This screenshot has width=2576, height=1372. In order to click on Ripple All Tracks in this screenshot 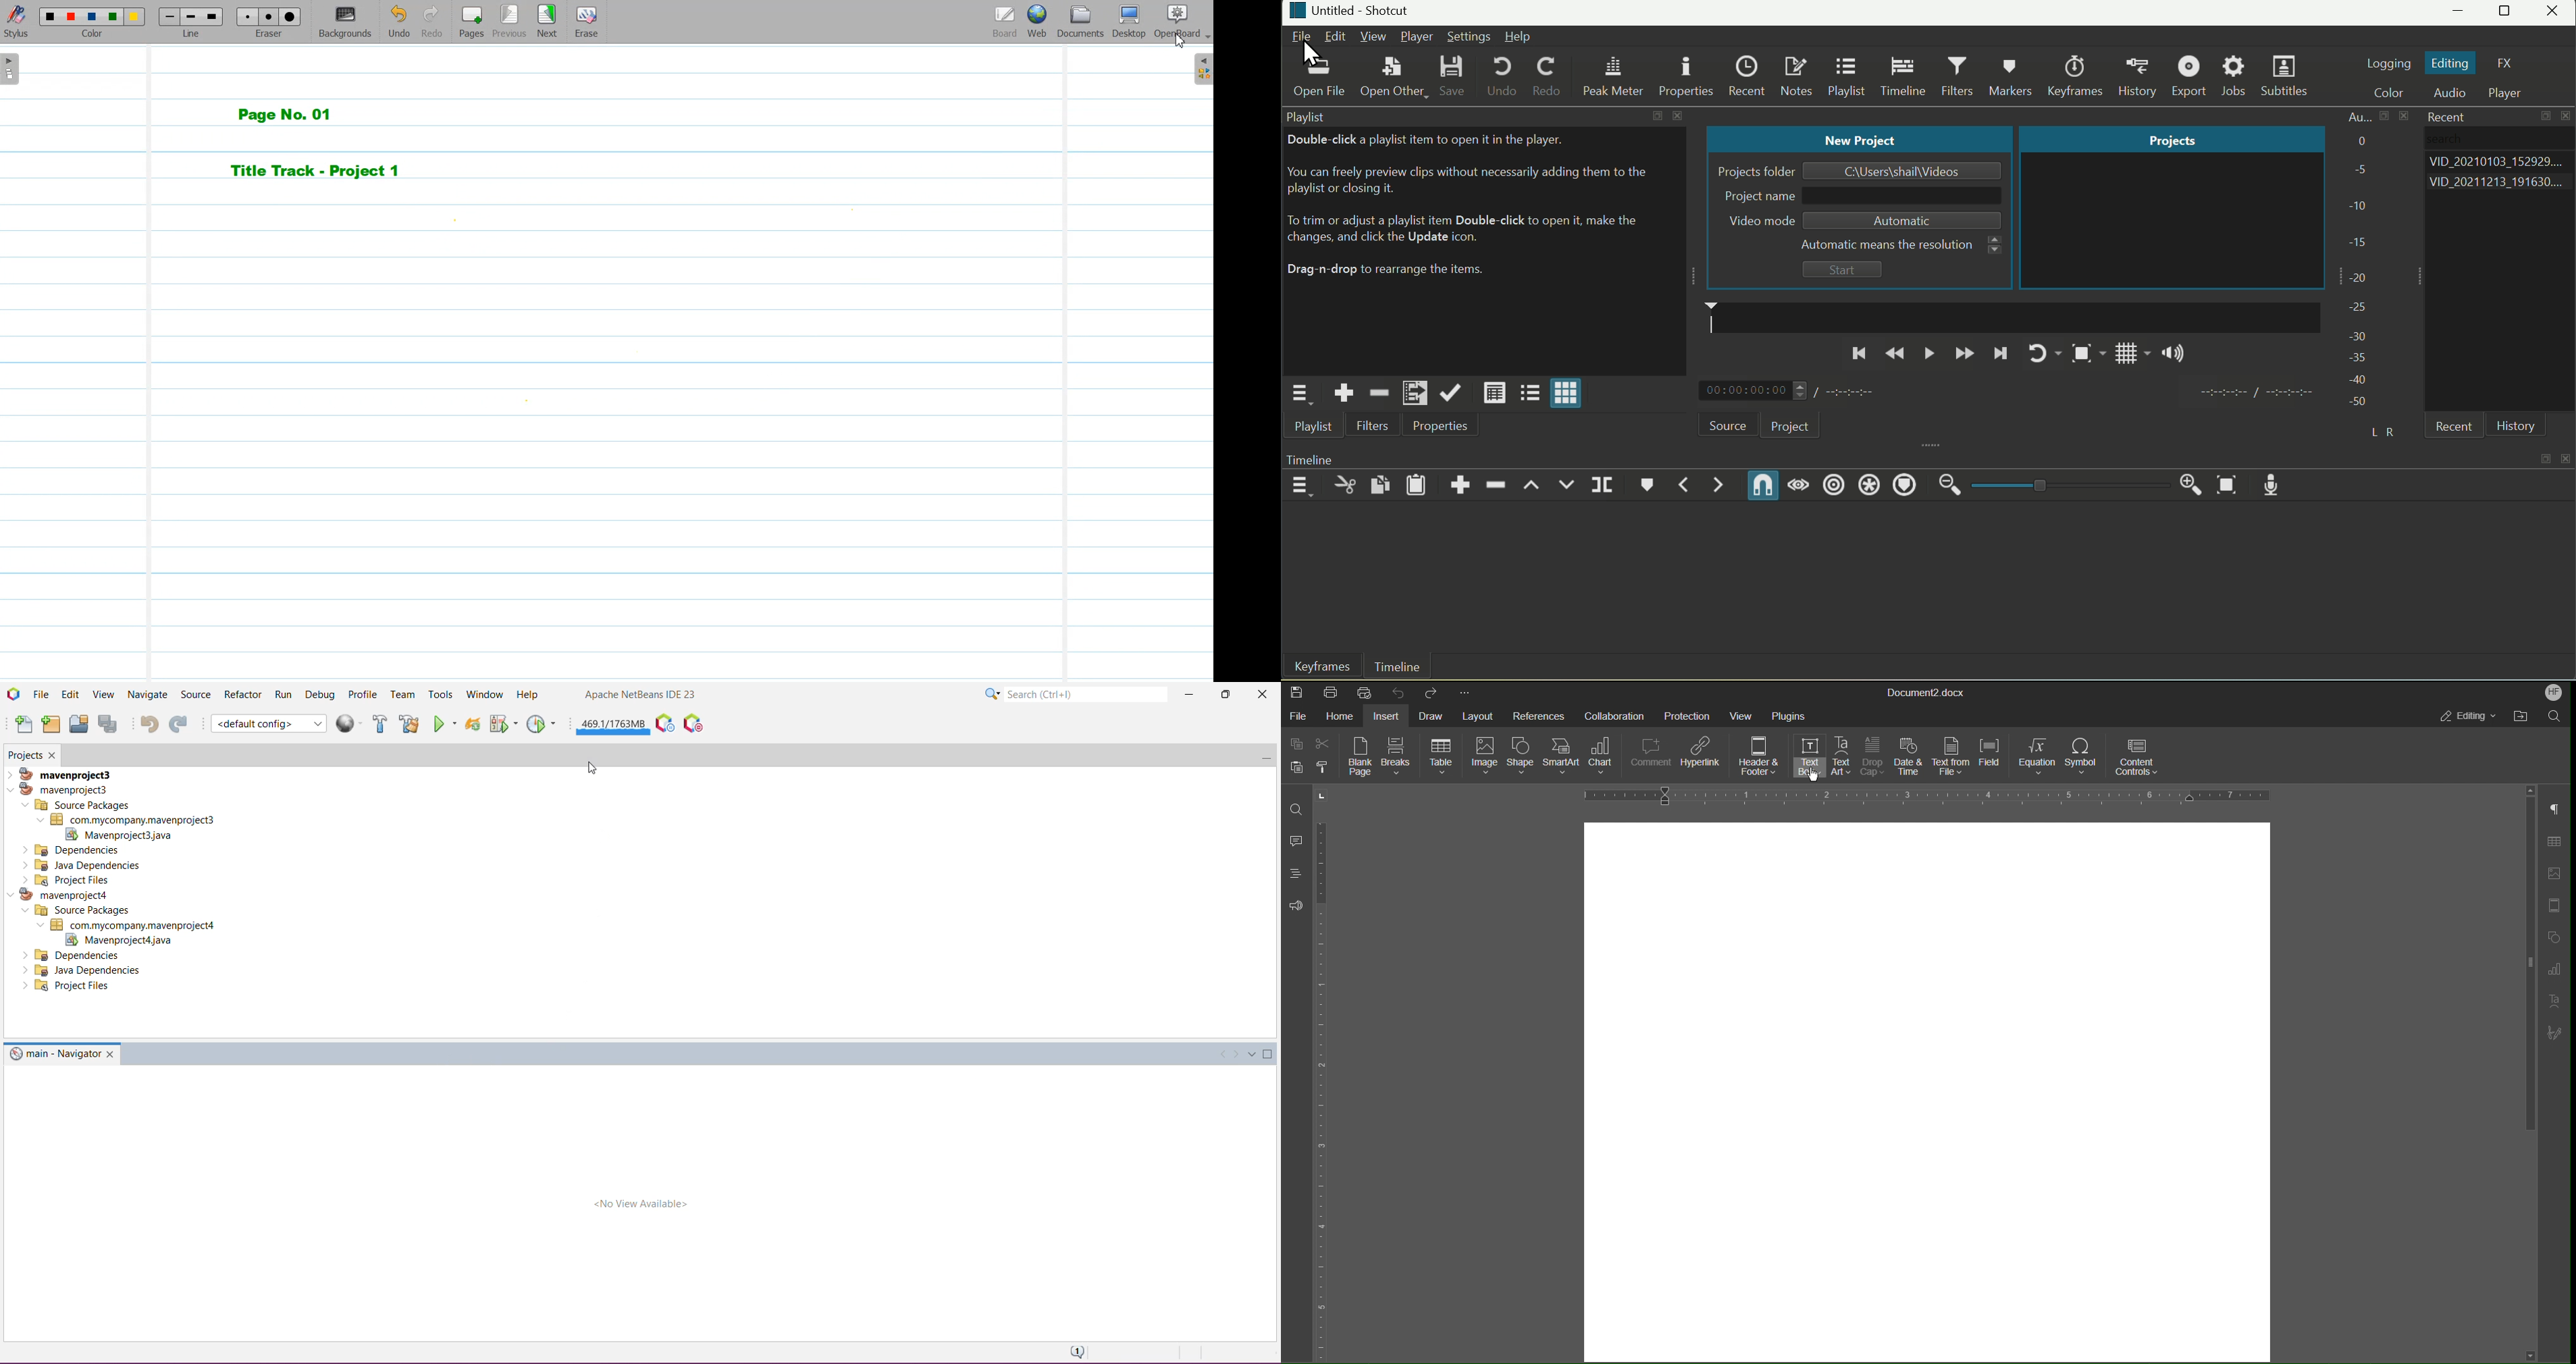, I will do `click(1868, 487)`.